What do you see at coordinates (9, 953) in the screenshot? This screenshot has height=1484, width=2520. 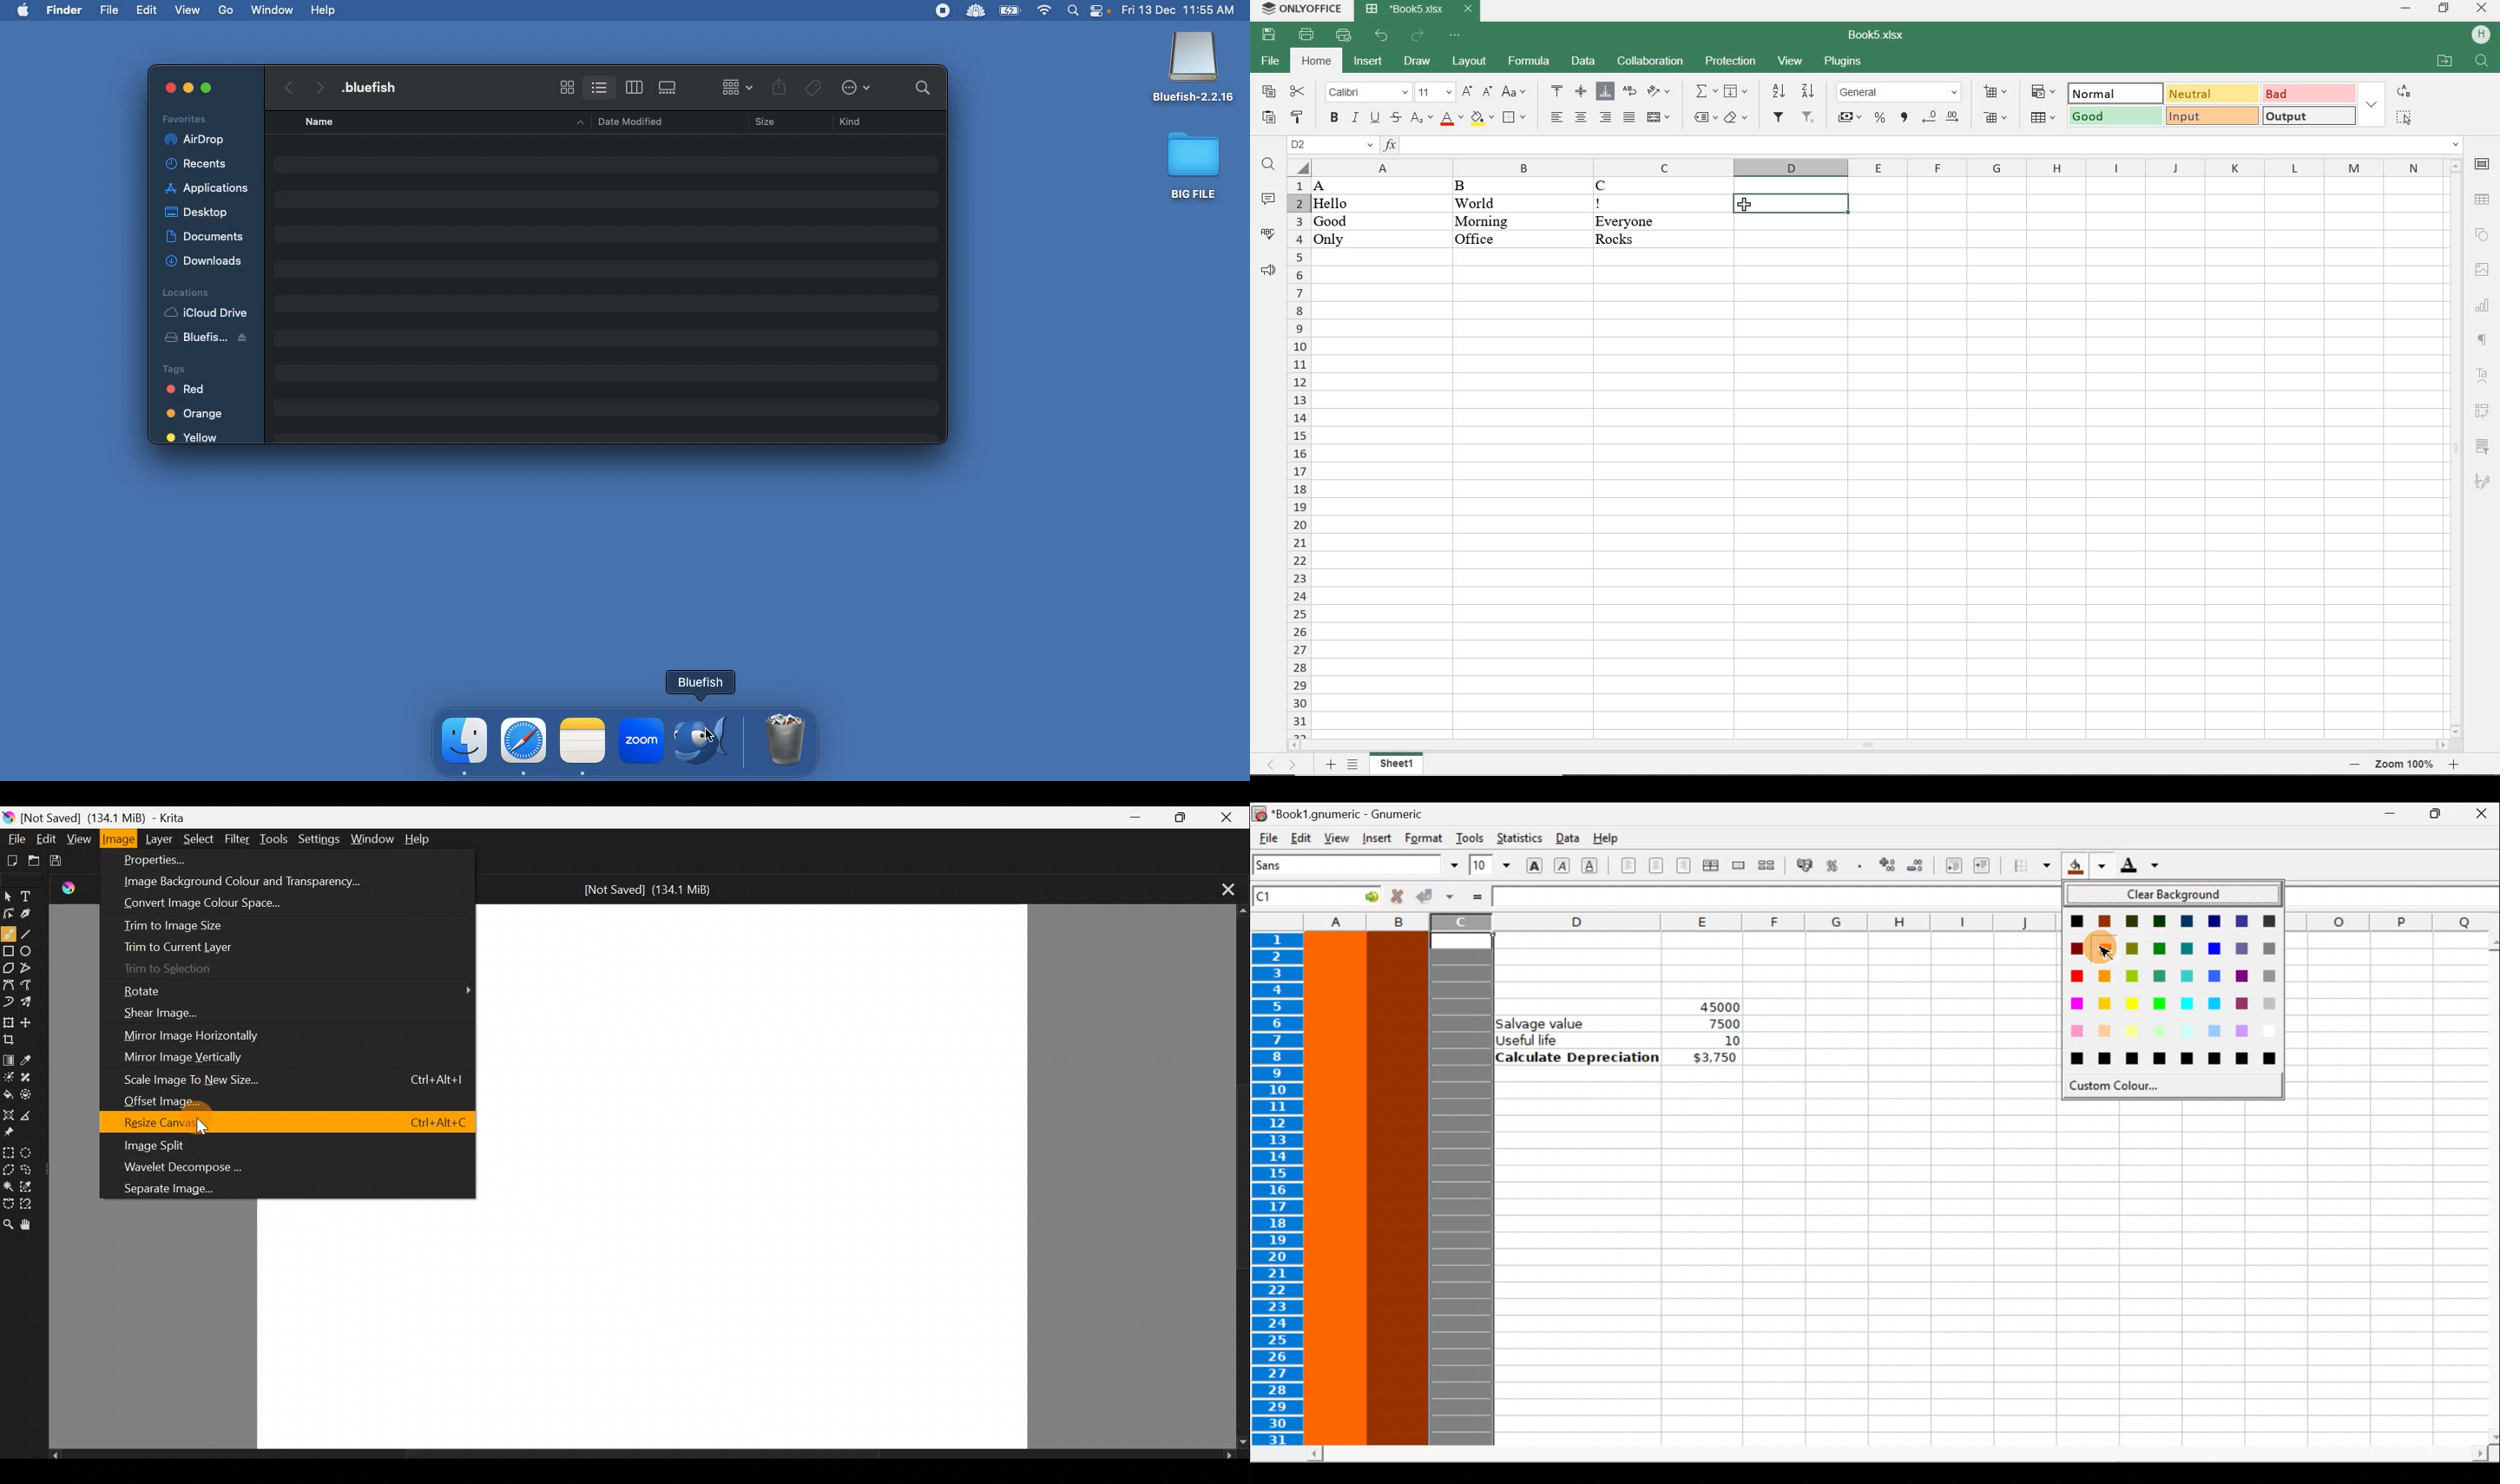 I see `Rectangle tool` at bounding box center [9, 953].